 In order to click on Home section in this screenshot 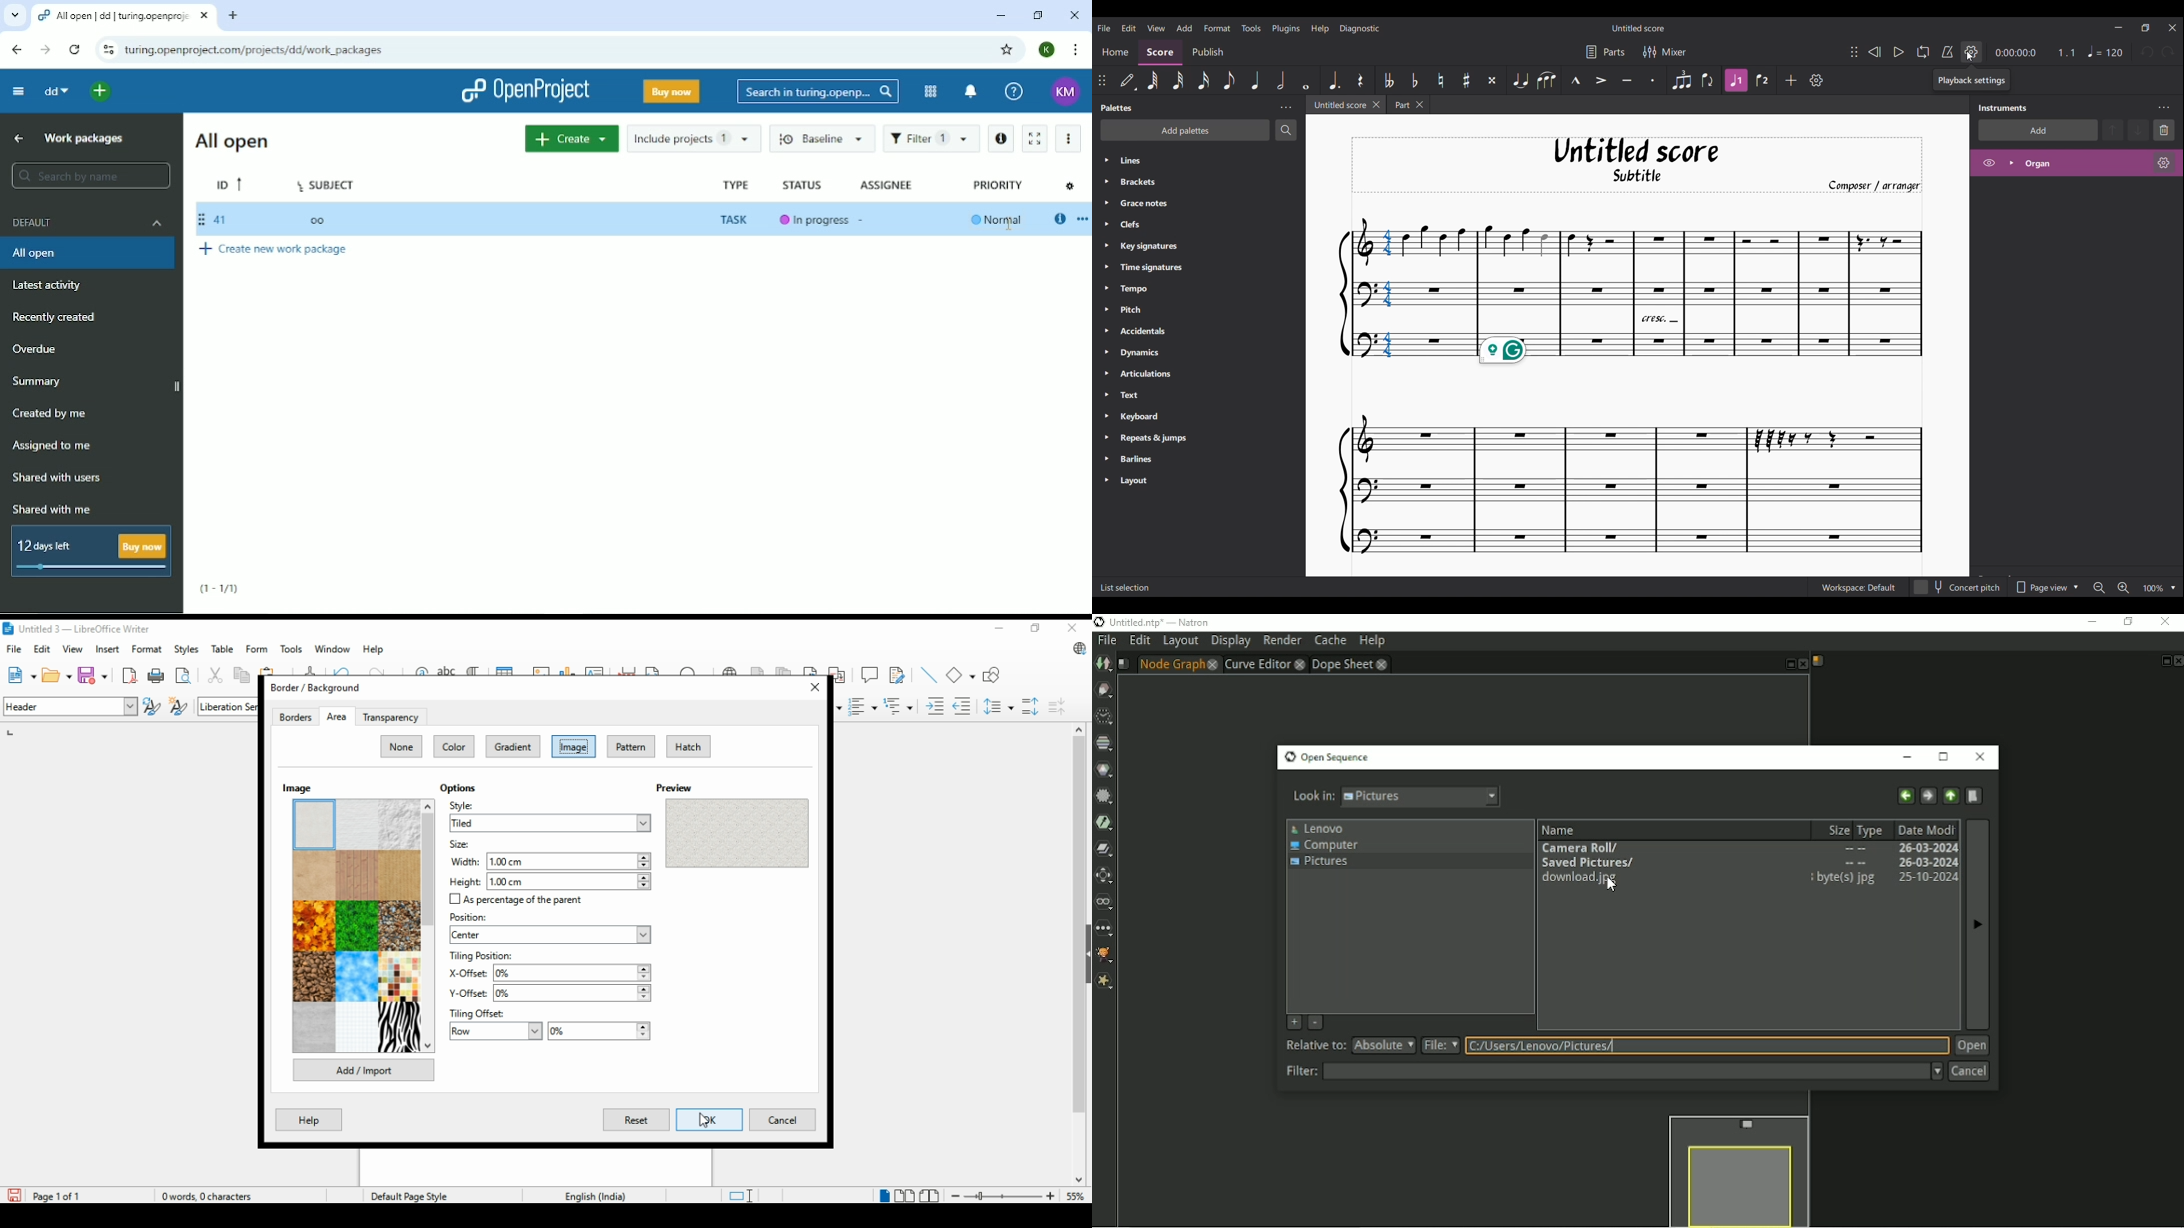, I will do `click(1115, 52)`.